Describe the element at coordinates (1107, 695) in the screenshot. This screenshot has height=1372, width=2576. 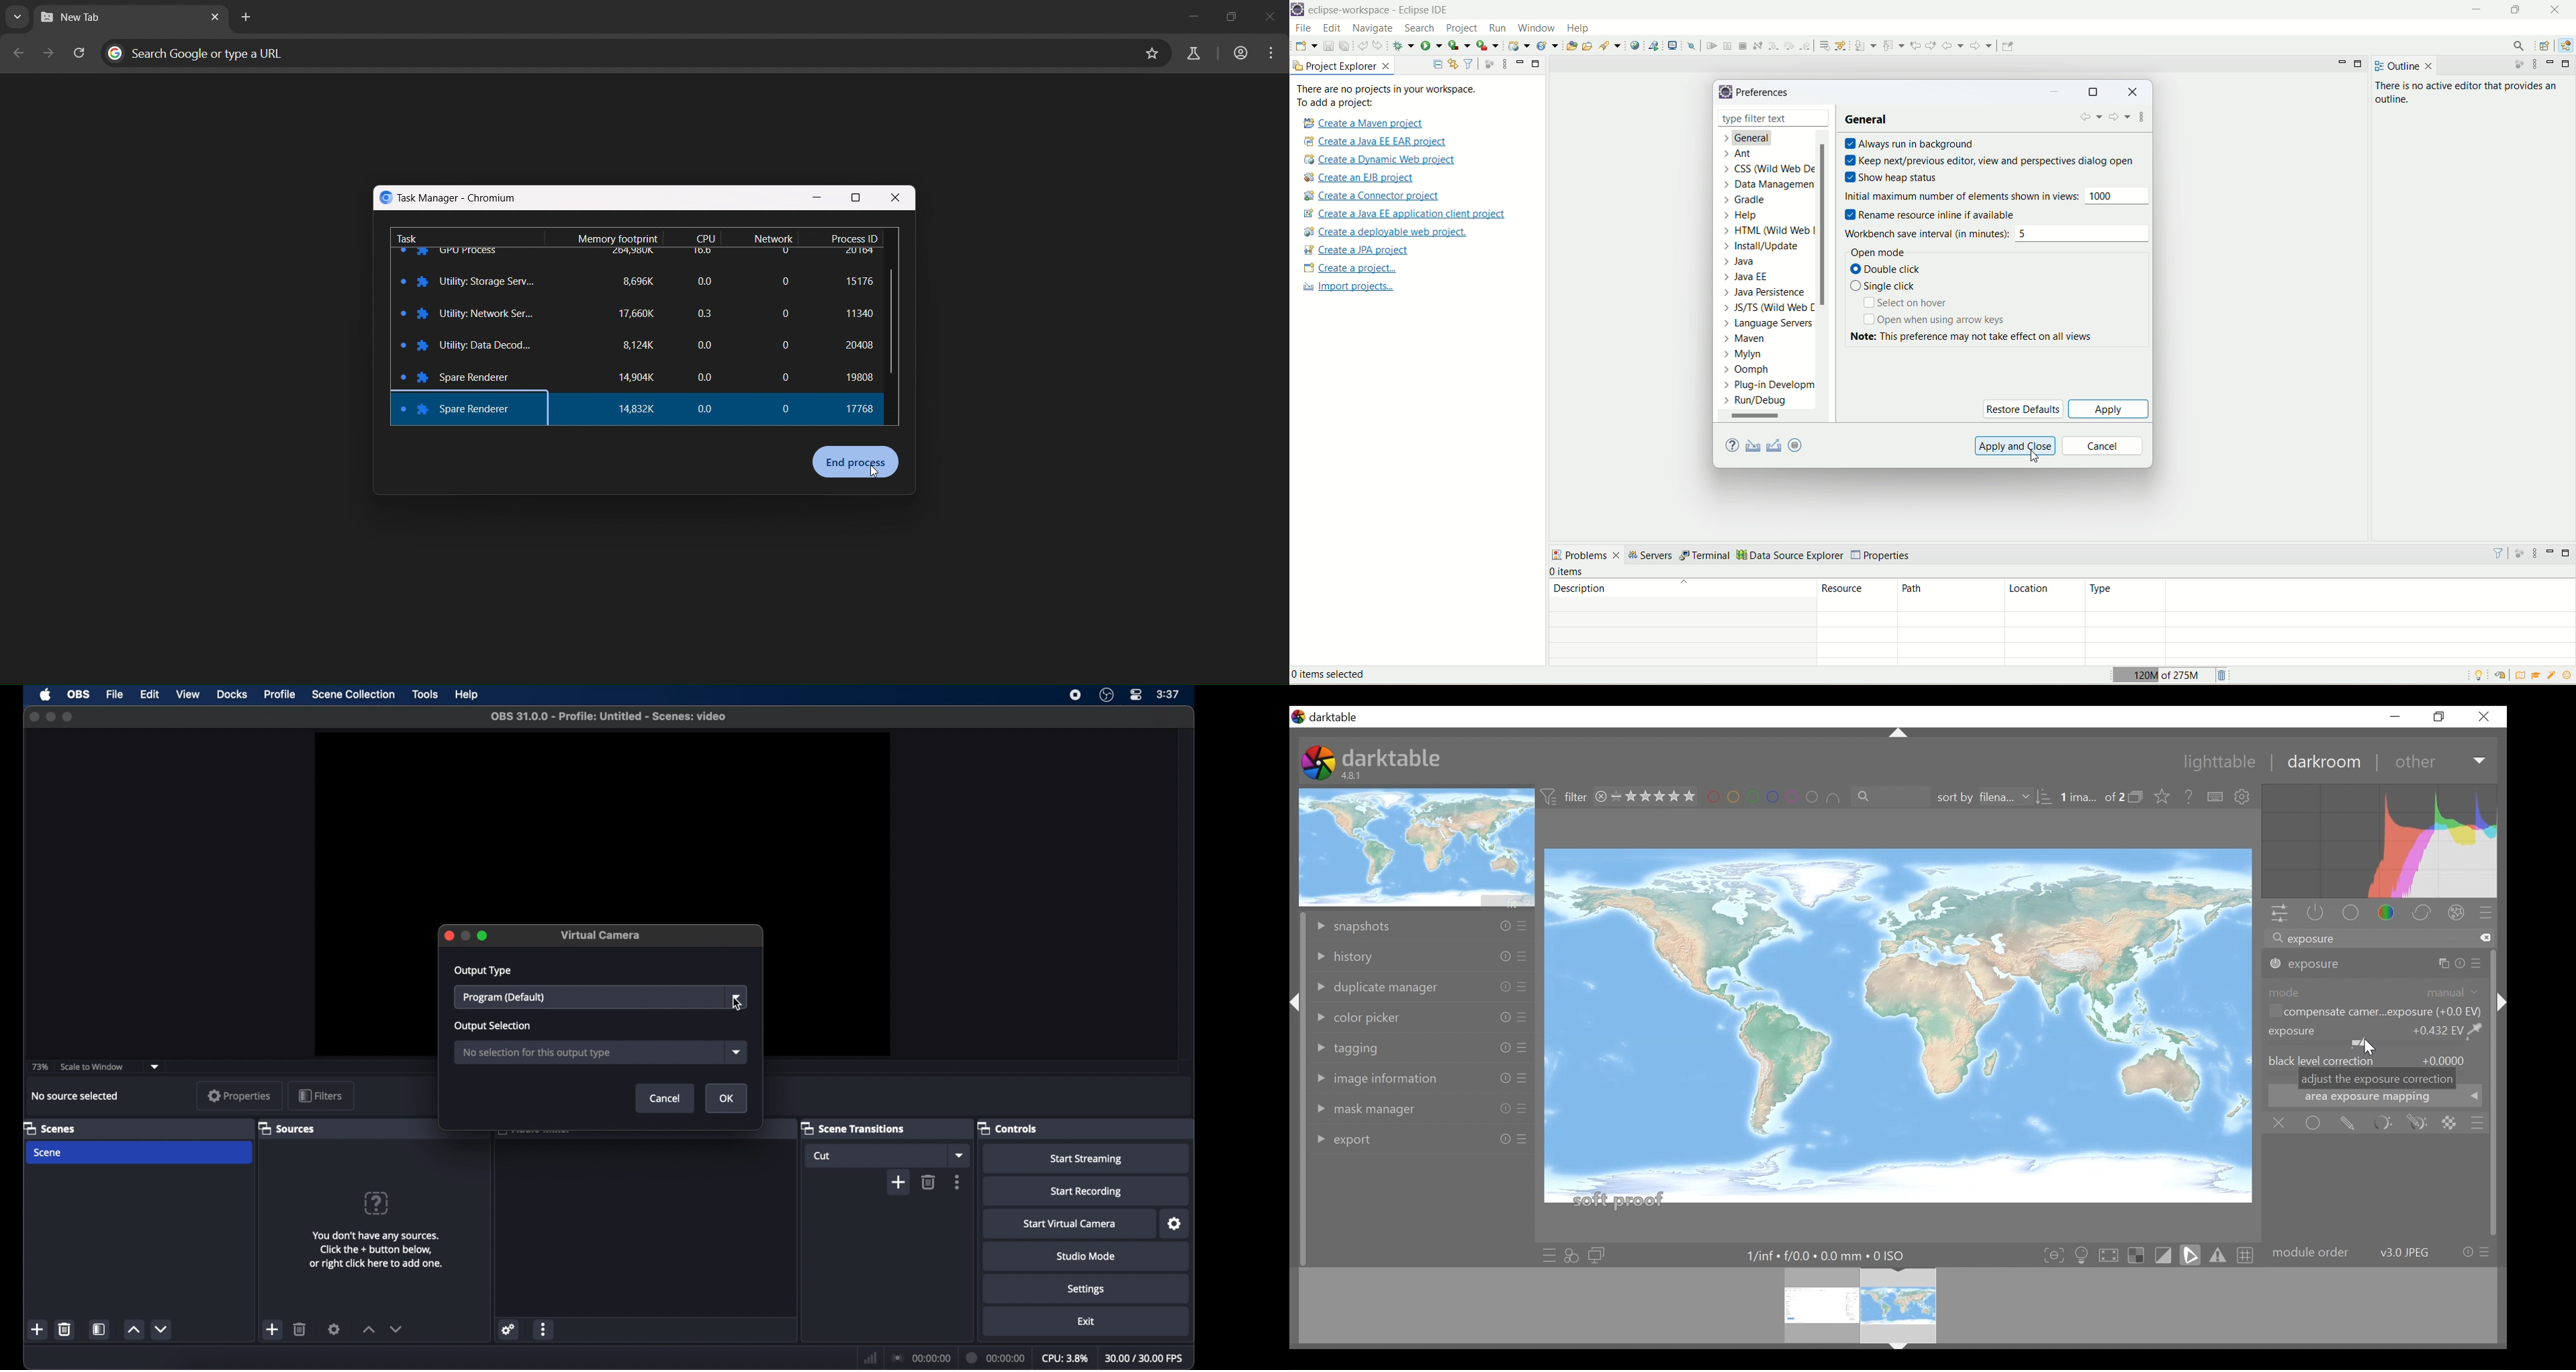
I see `obs studio` at that location.